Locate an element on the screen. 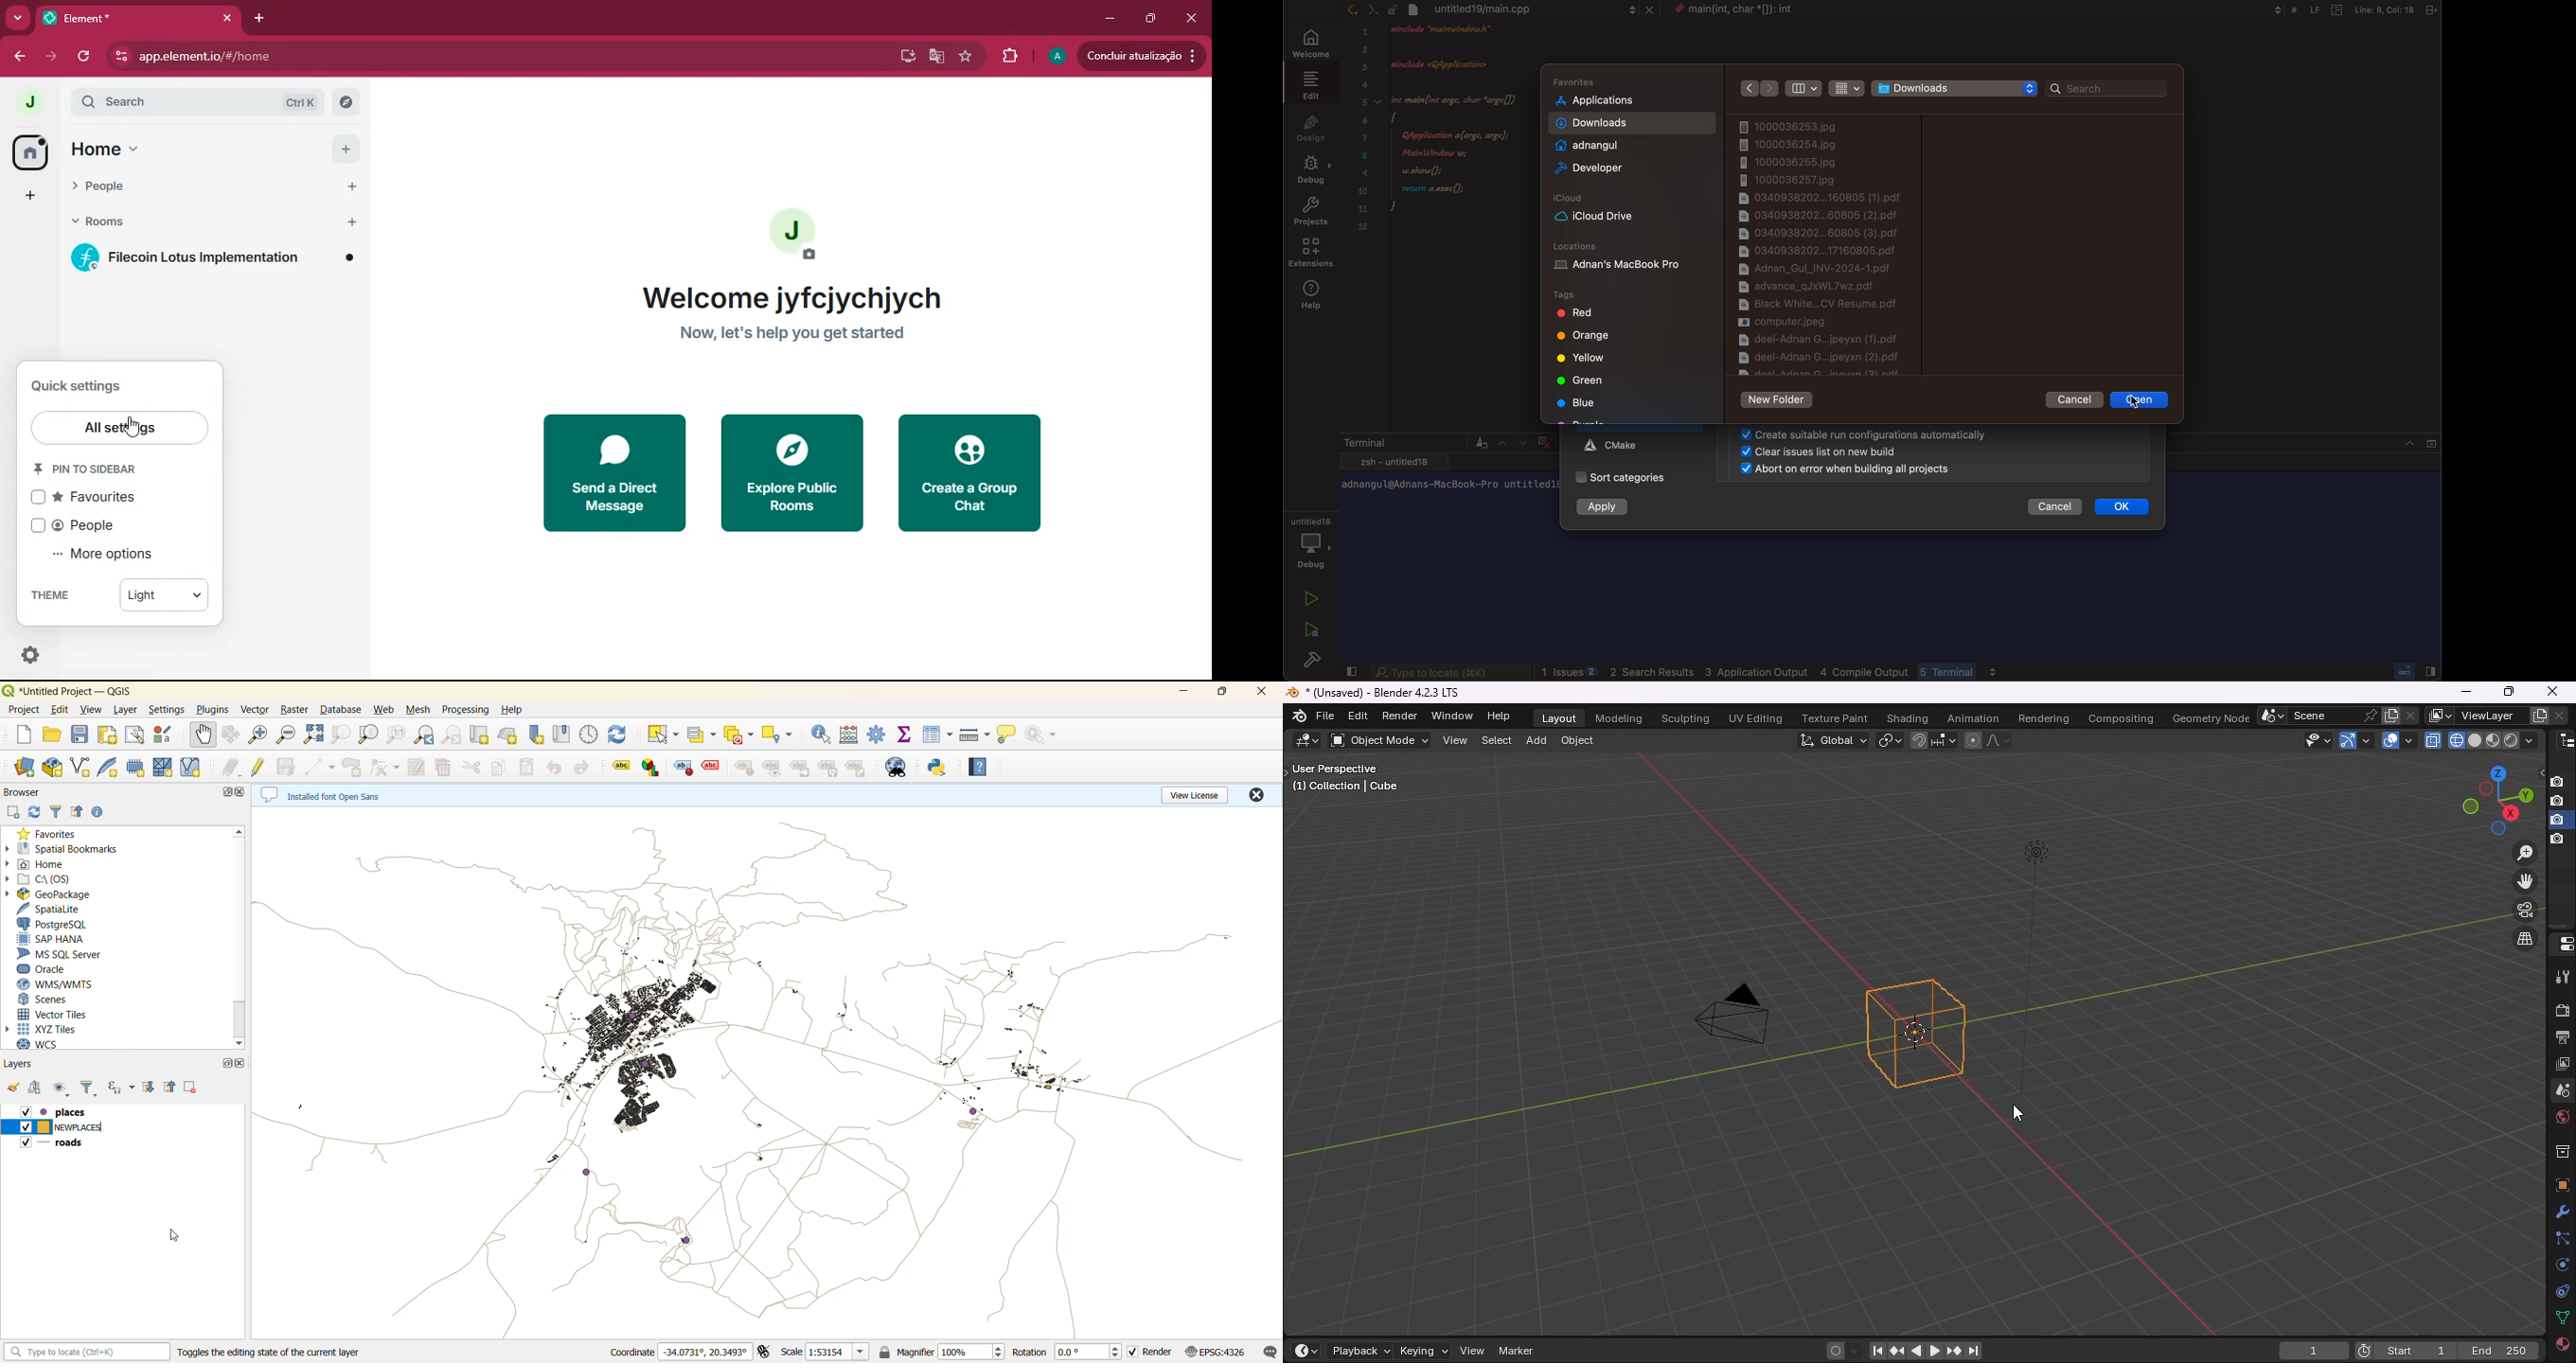 The width and height of the screenshot is (2576, 1372). pause is located at coordinates (1877, 1352).